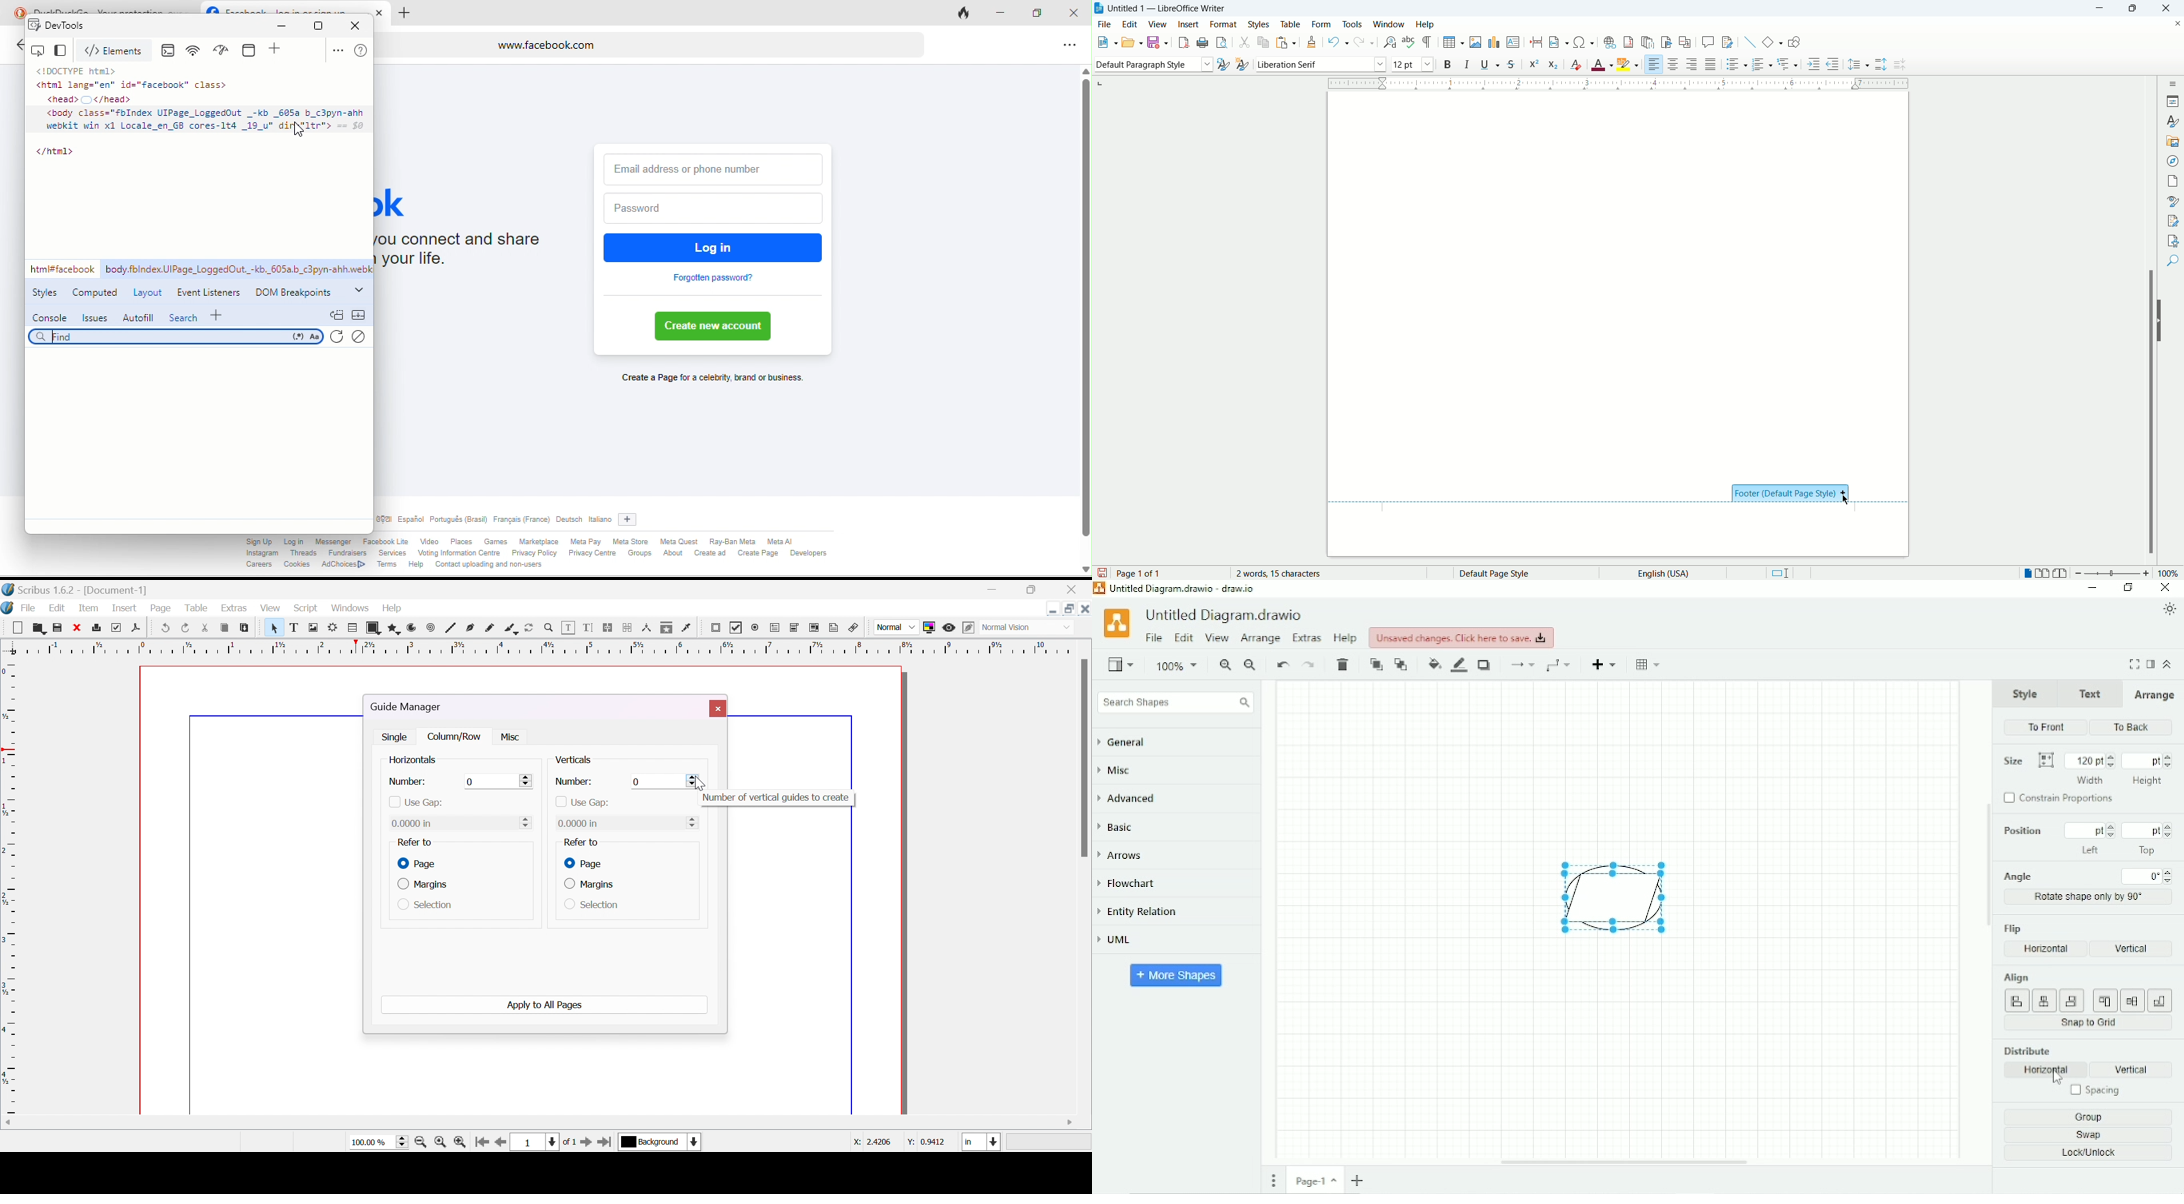 The height and width of the screenshot is (1204, 2184). Describe the element at coordinates (201, 116) in the screenshot. I see `<doctype html> <html lang="en" id="facebook” class><head> </head><body class="fblndex UIPage_LoggedOut _-kb 6958 b_c3pyn-ahnwepkit win x1 Locale_en GB cores-1td 18." airate™s 50</ntml>` at that location.